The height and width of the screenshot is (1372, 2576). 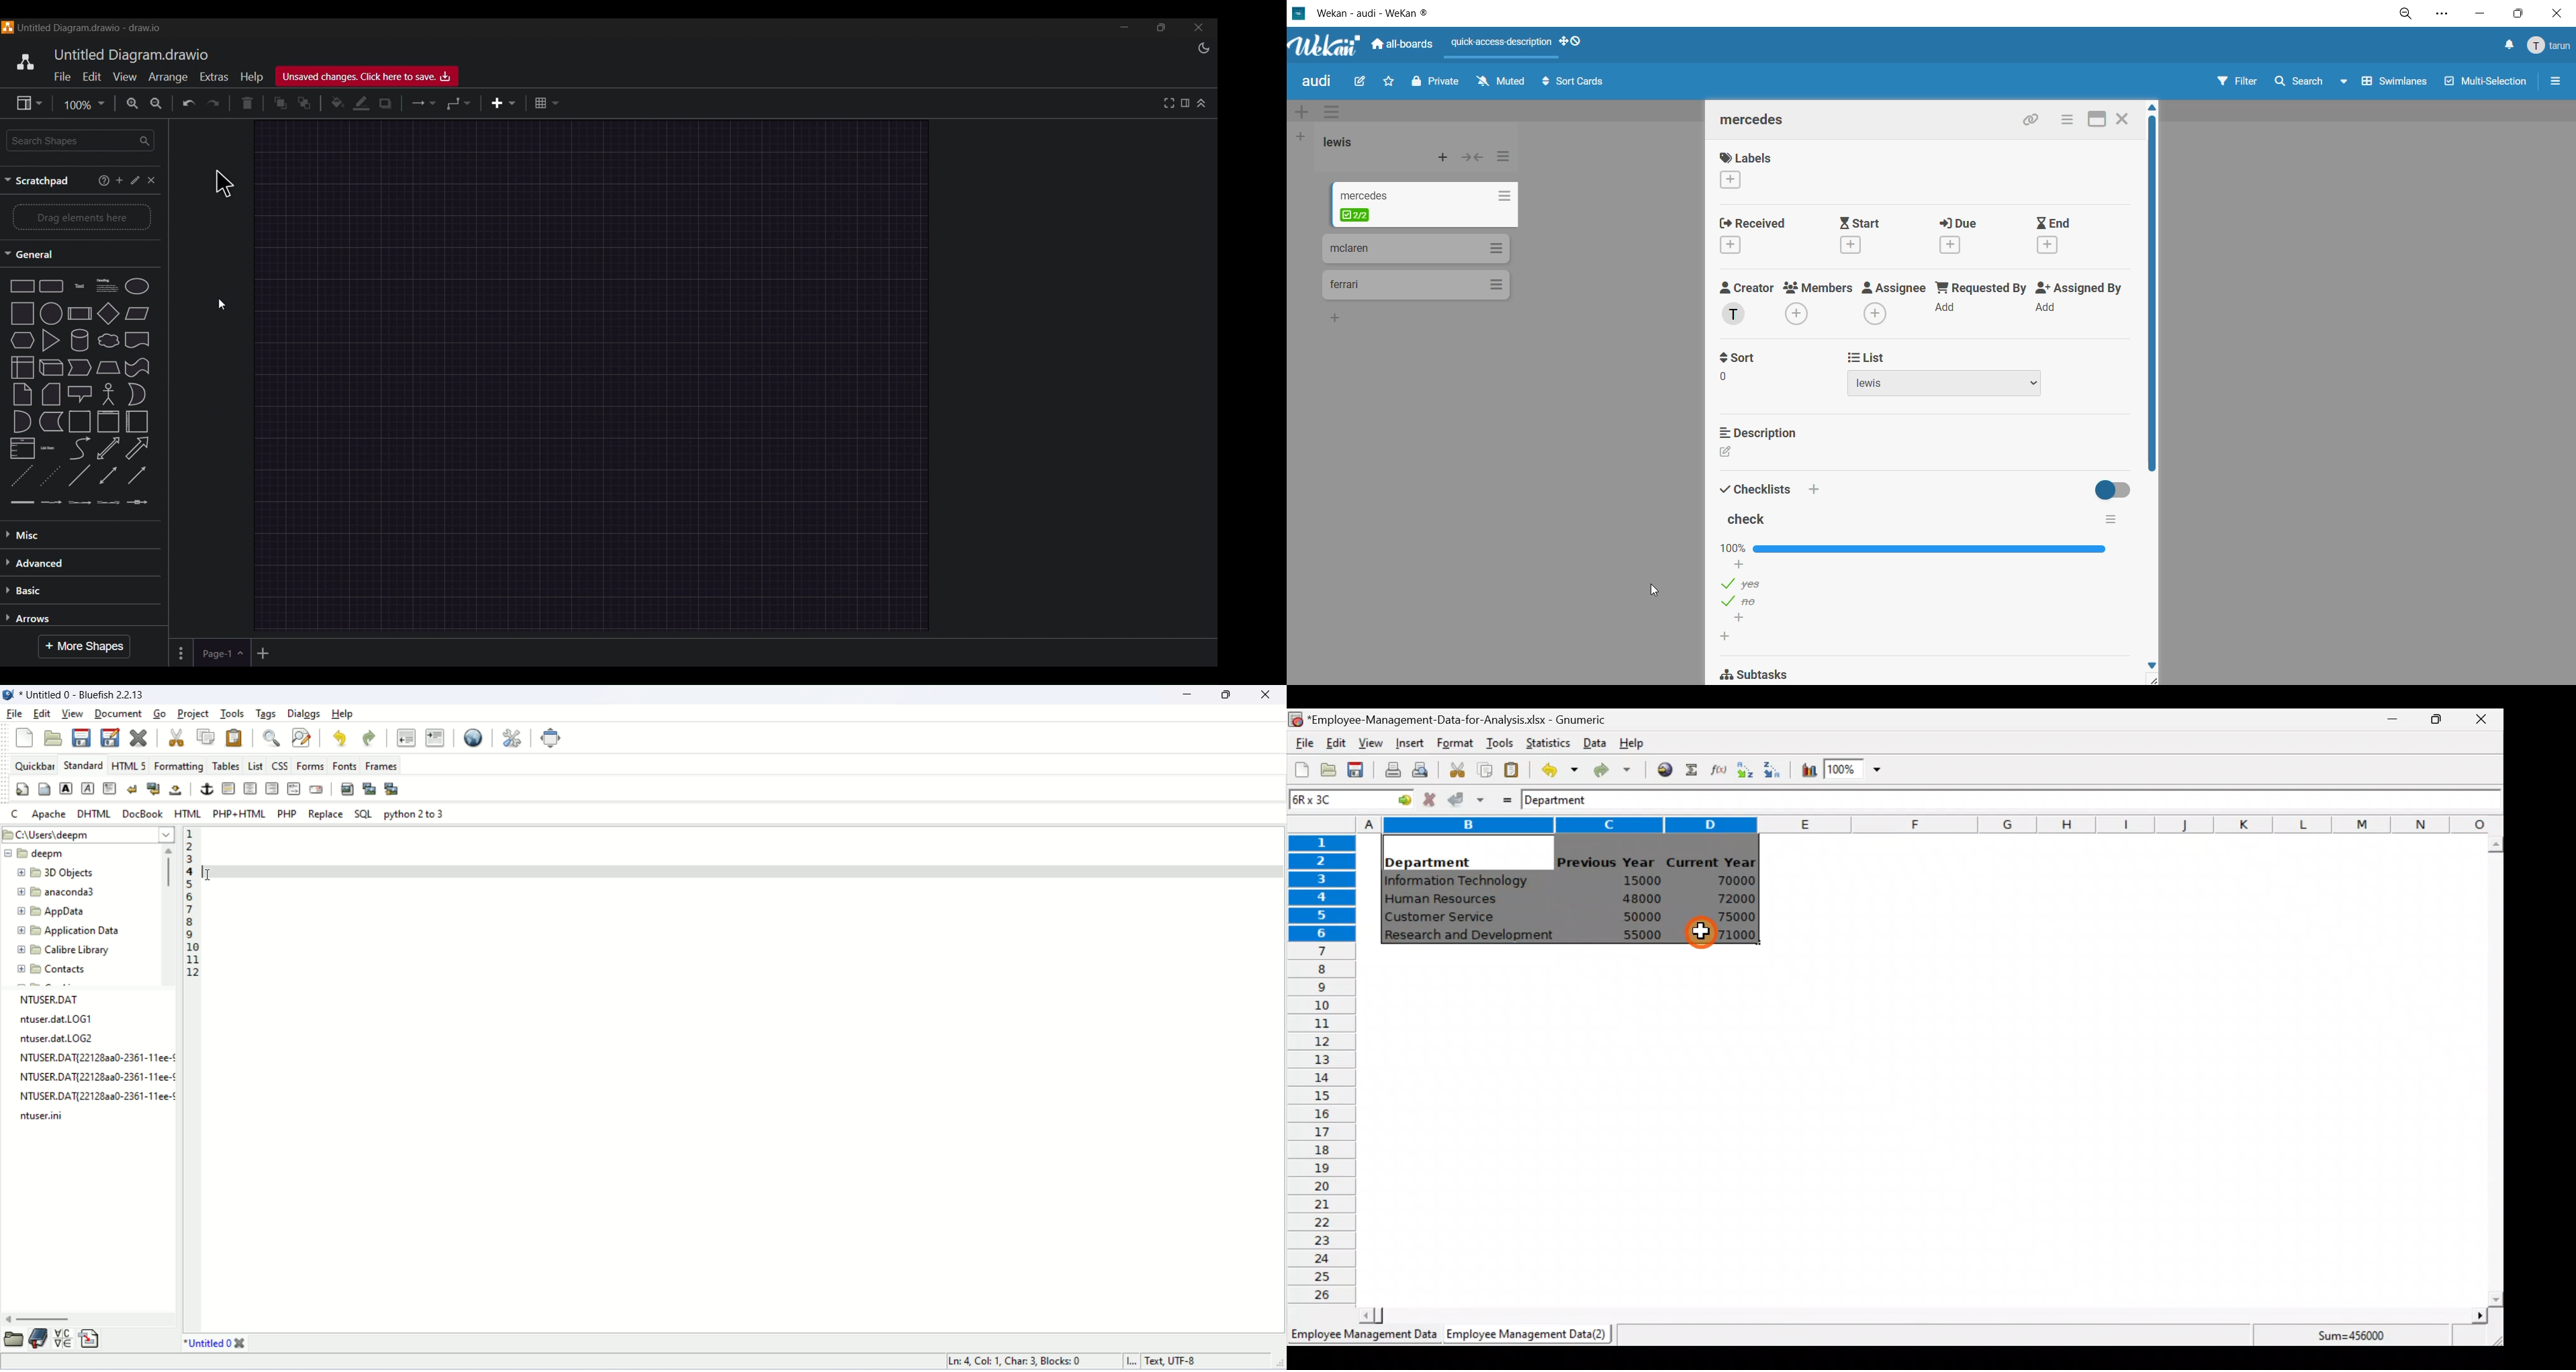 What do you see at coordinates (1745, 583) in the screenshot?
I see `yes` at bounding box center [1745, 583].